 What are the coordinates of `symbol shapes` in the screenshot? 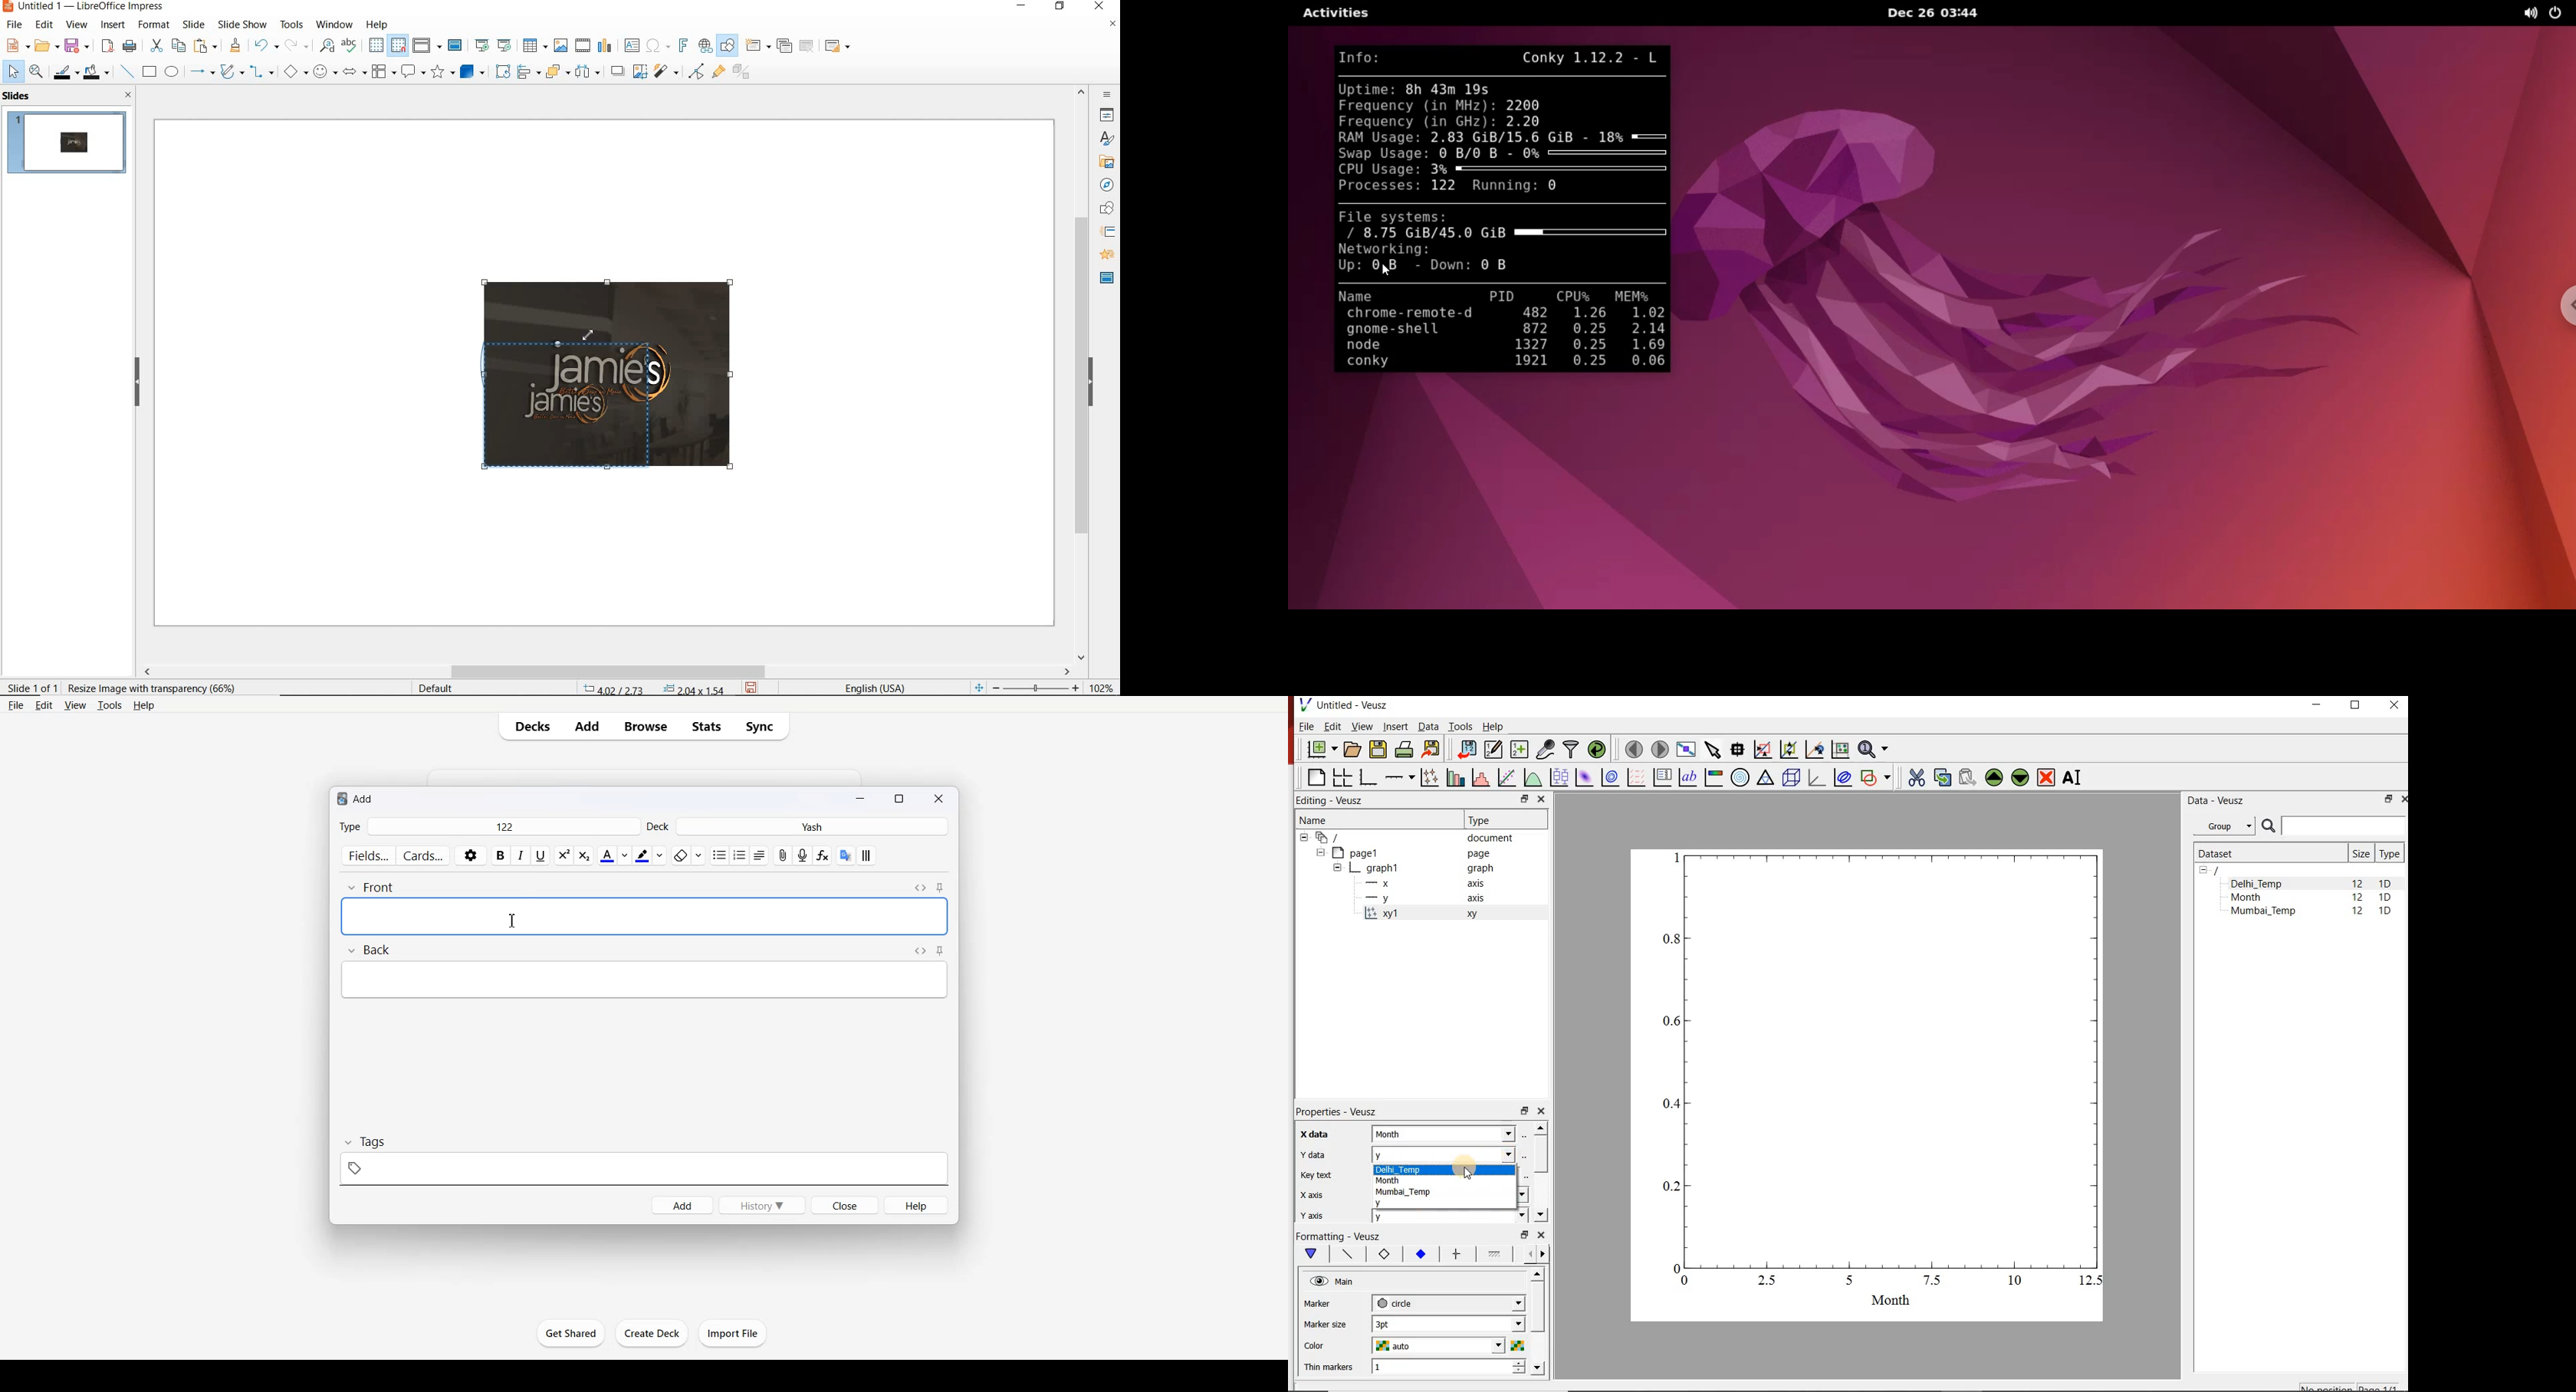 It's located at (325, 71).